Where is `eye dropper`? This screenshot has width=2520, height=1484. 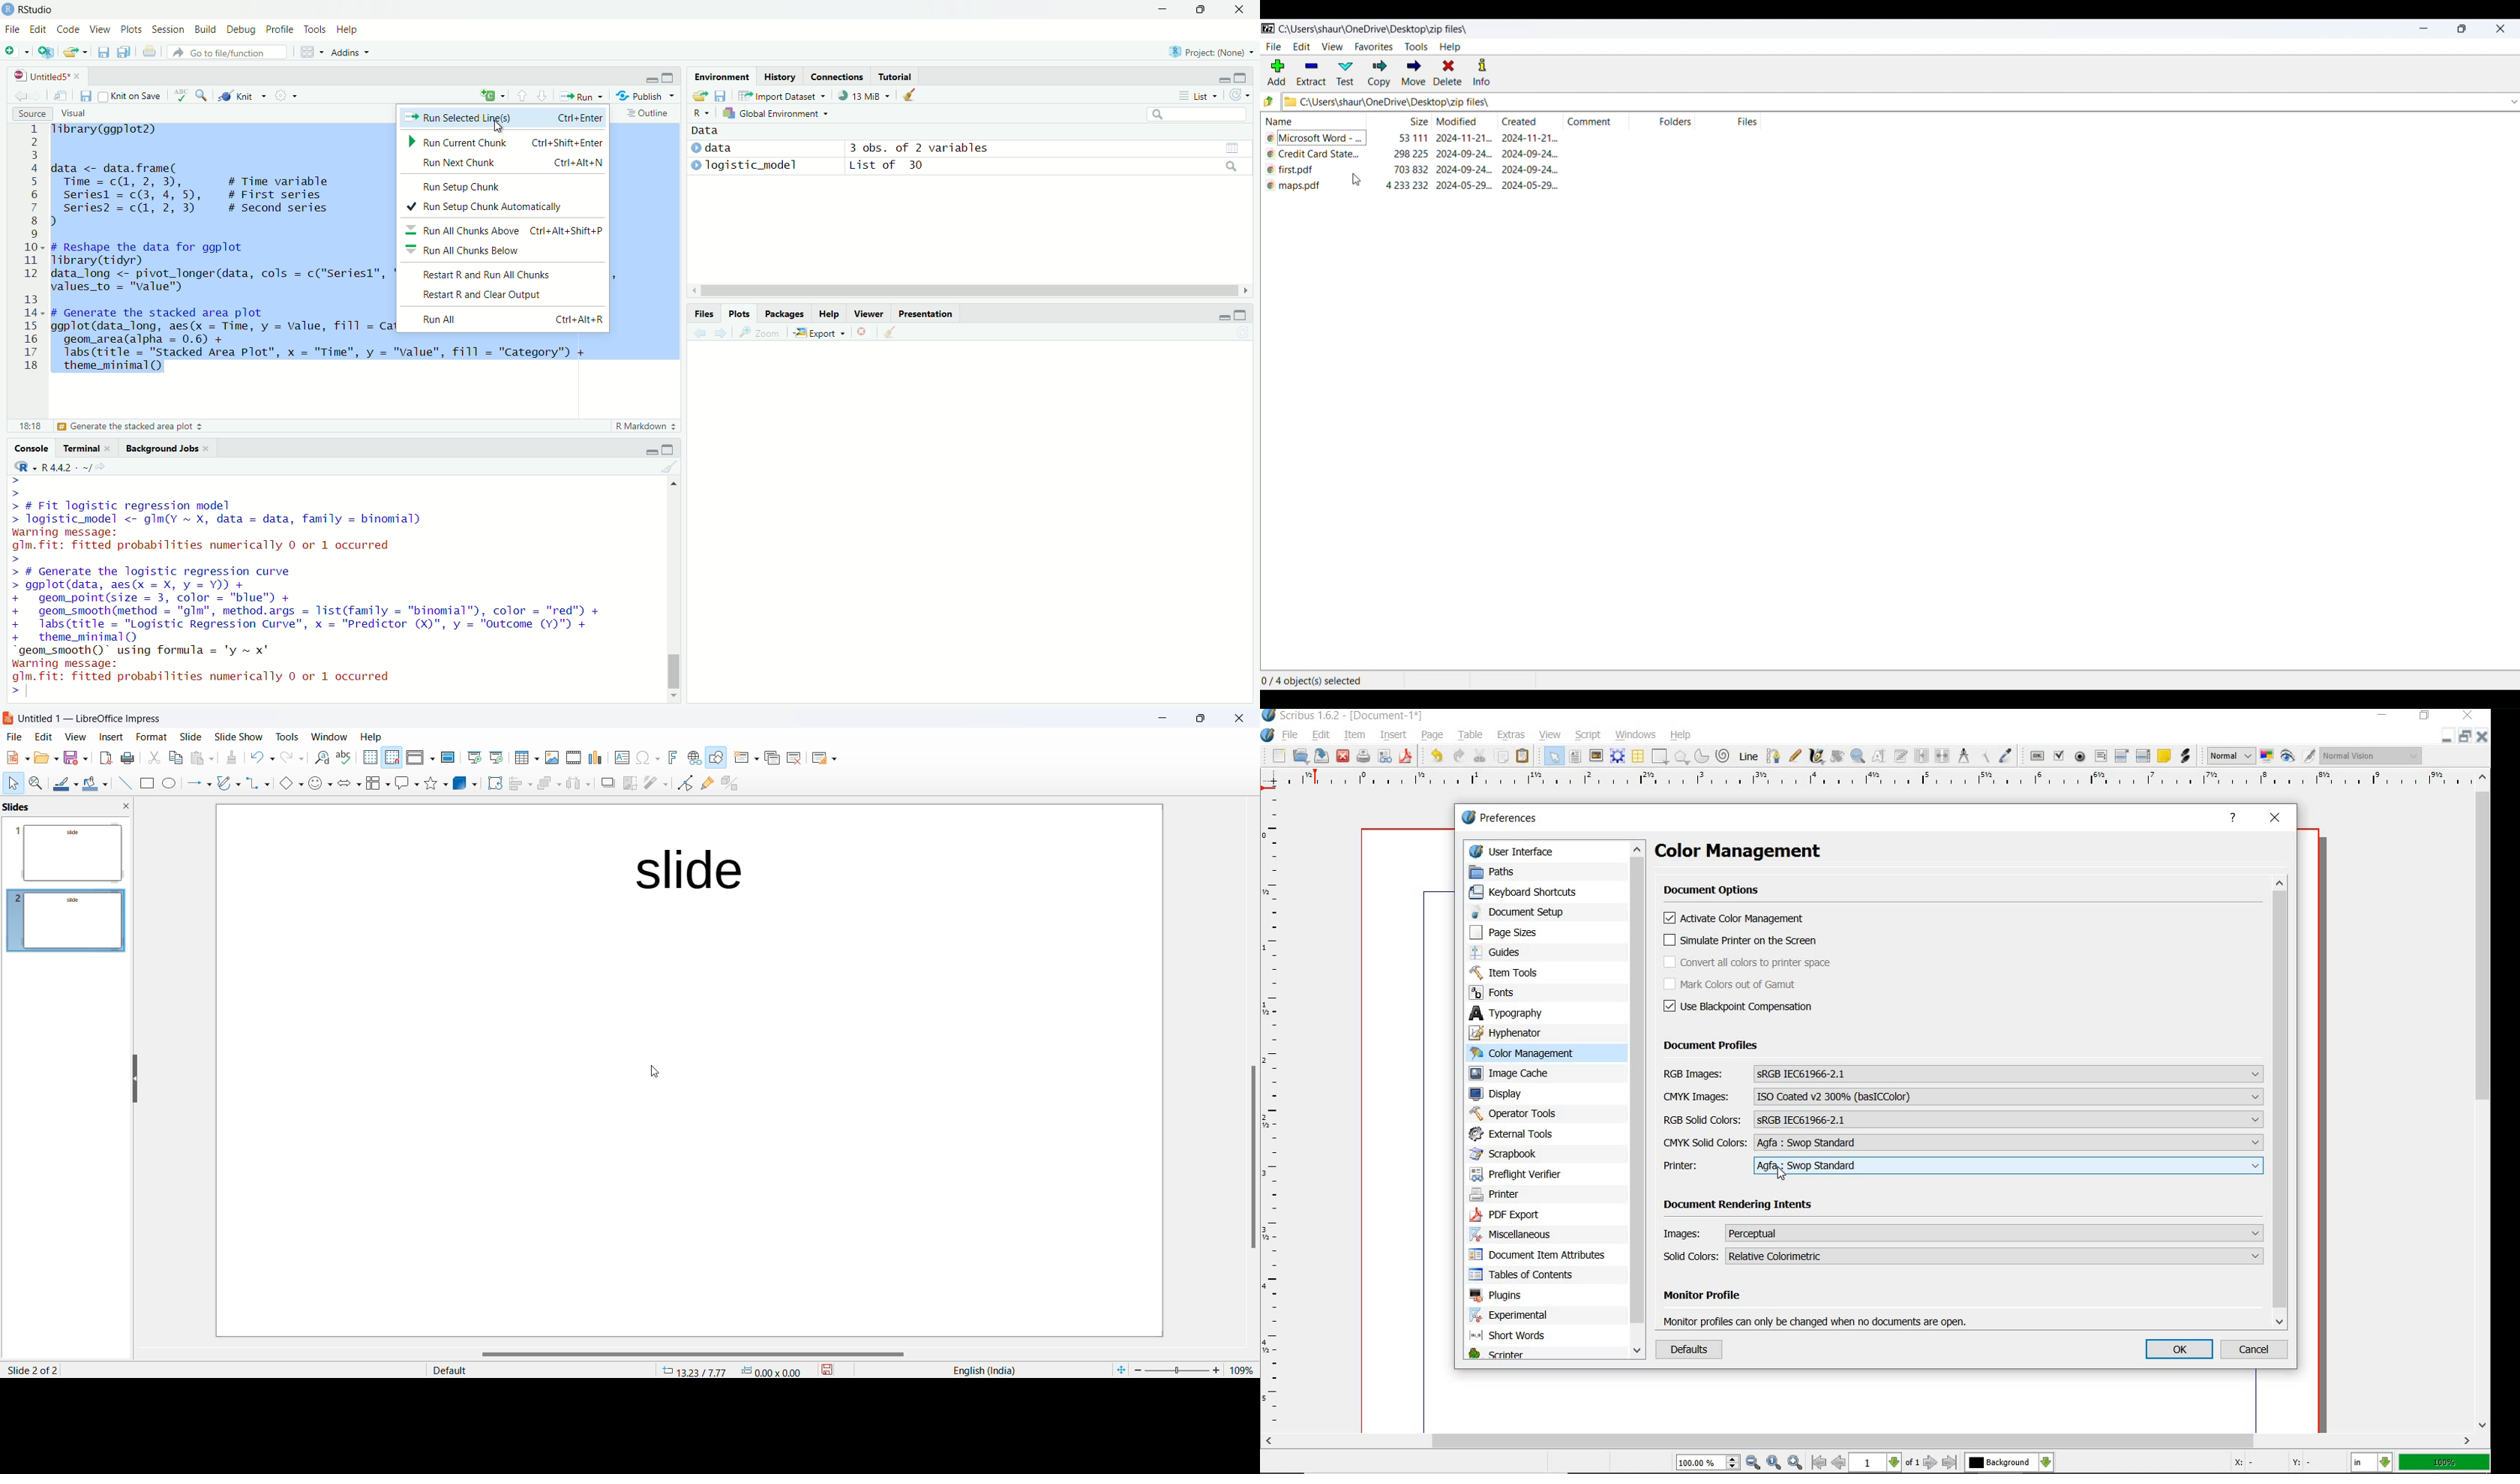 eye dropper is located at coordinates (2007, 755).